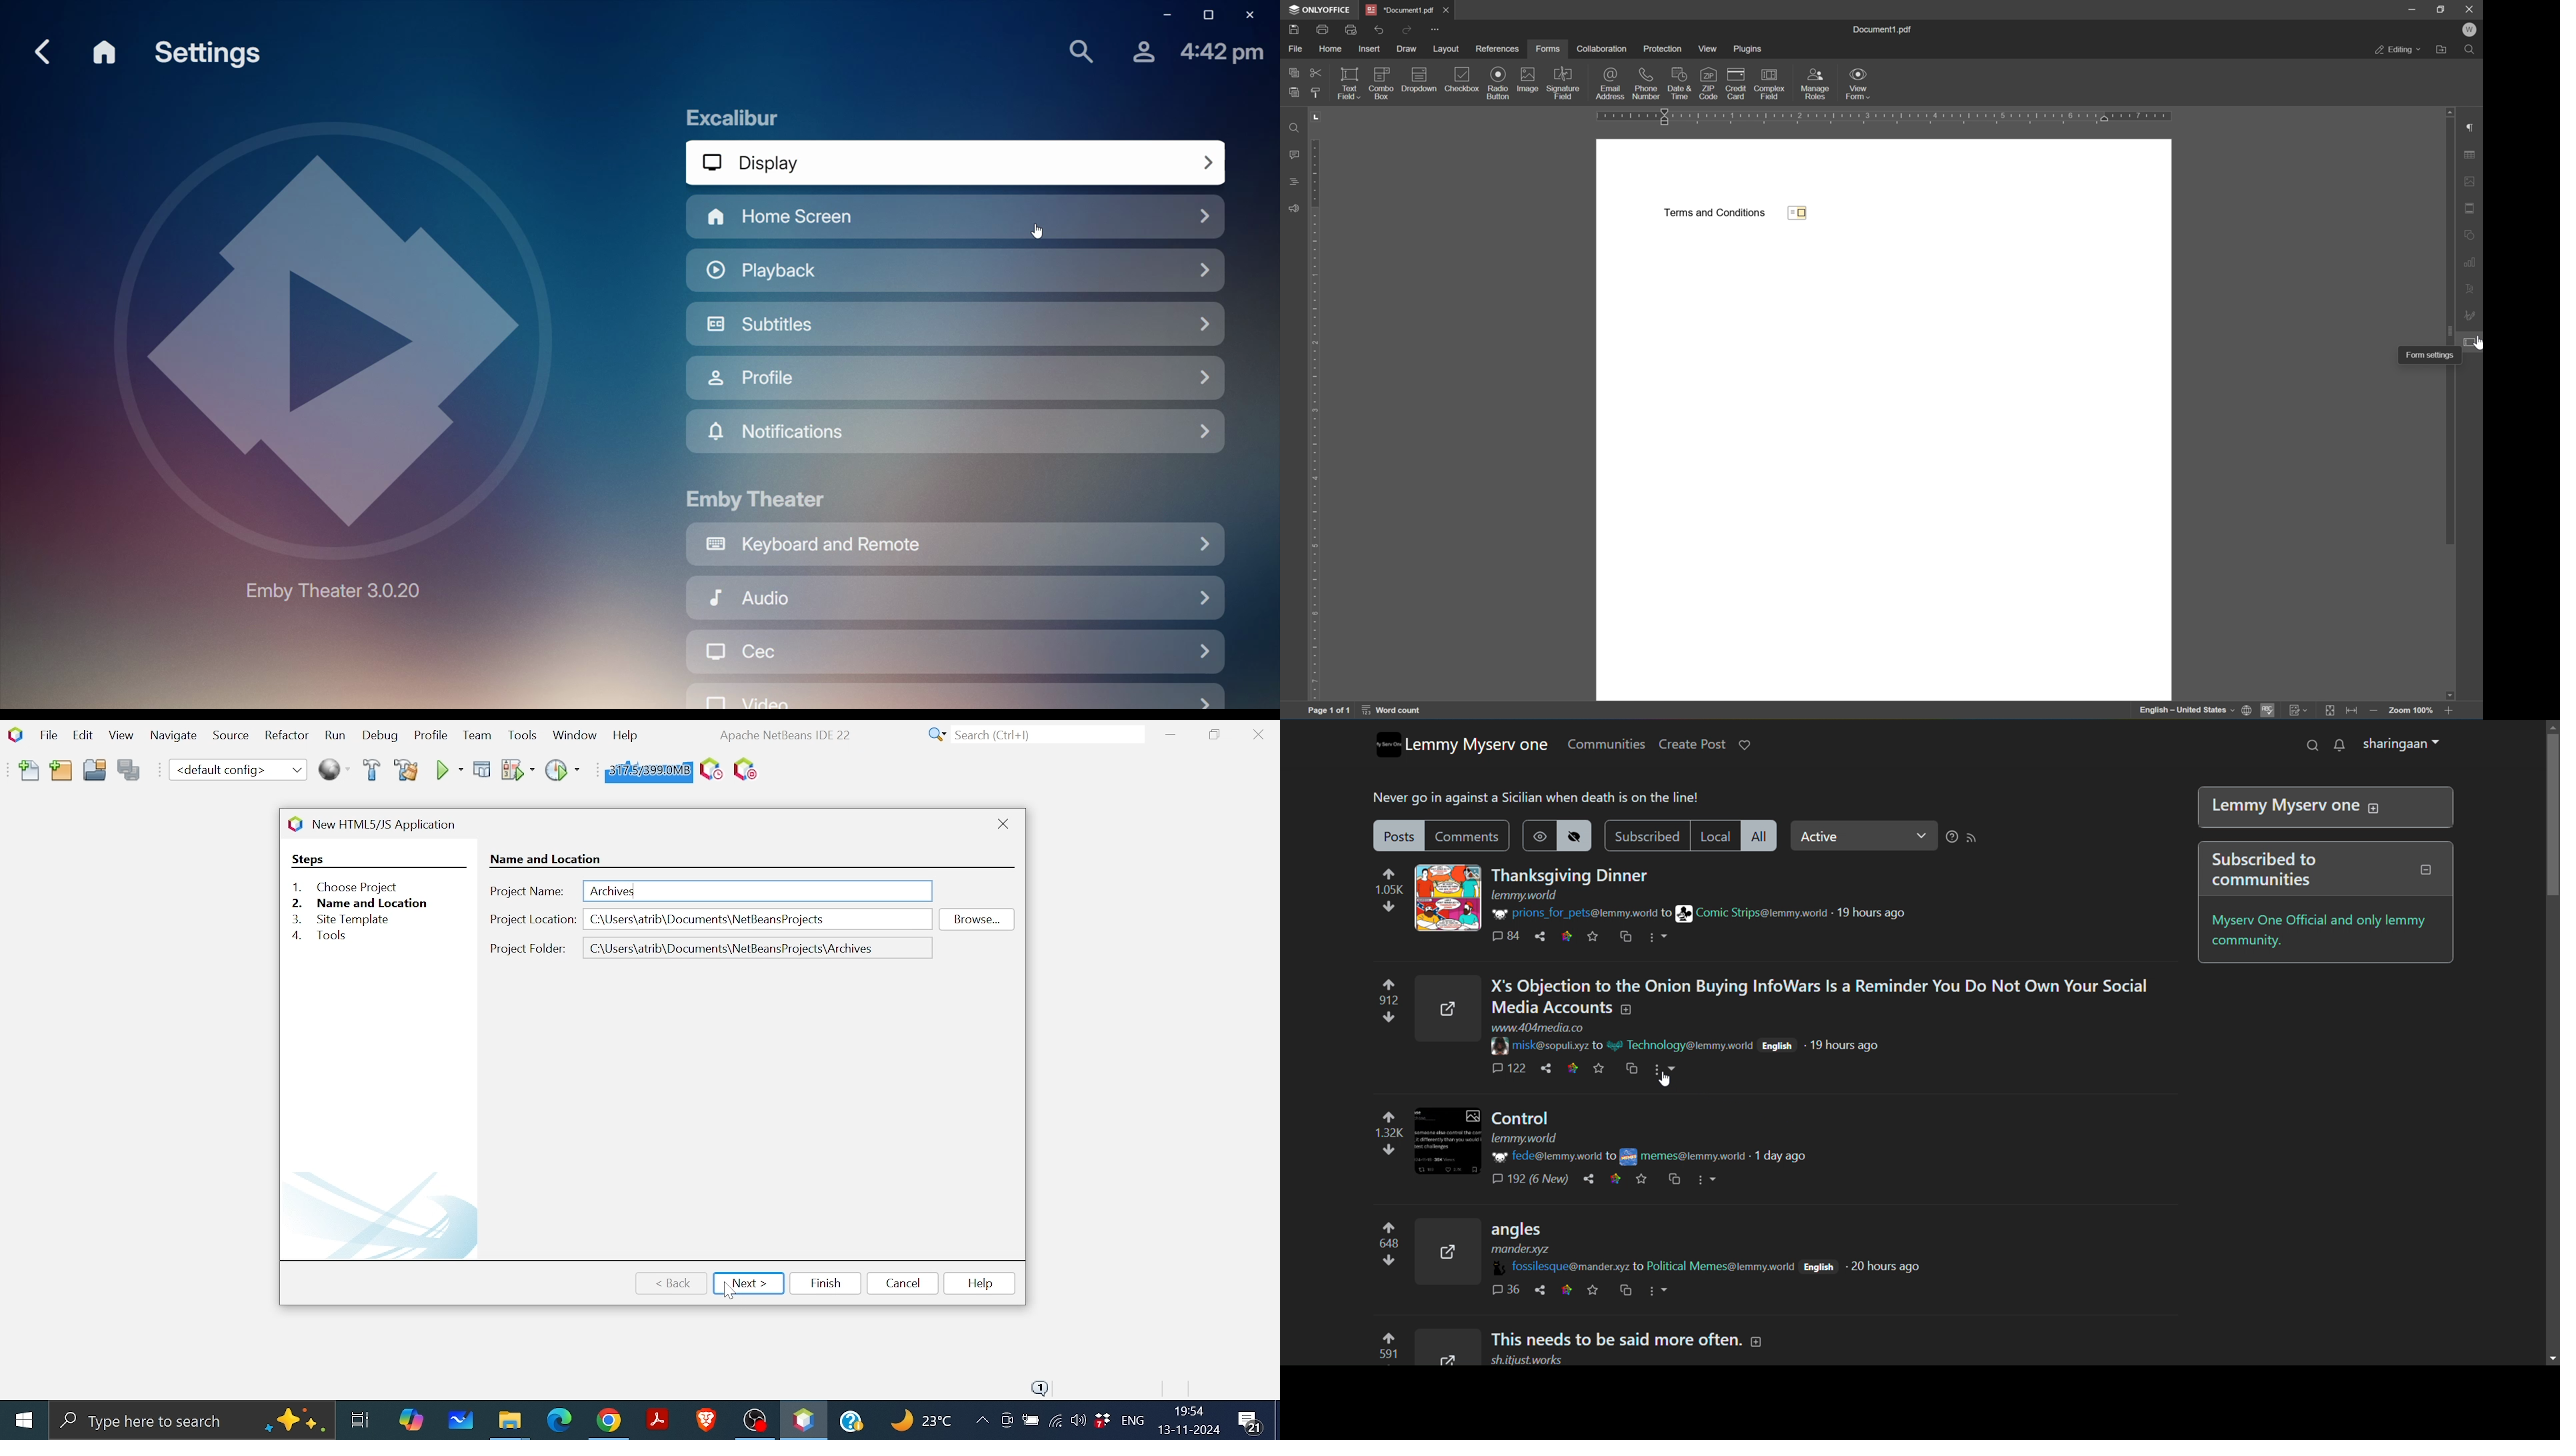 The image size is (2576, 1456). Describe the element at coordinates (1370, 50) in the screenshot. I see `insert` at that location.